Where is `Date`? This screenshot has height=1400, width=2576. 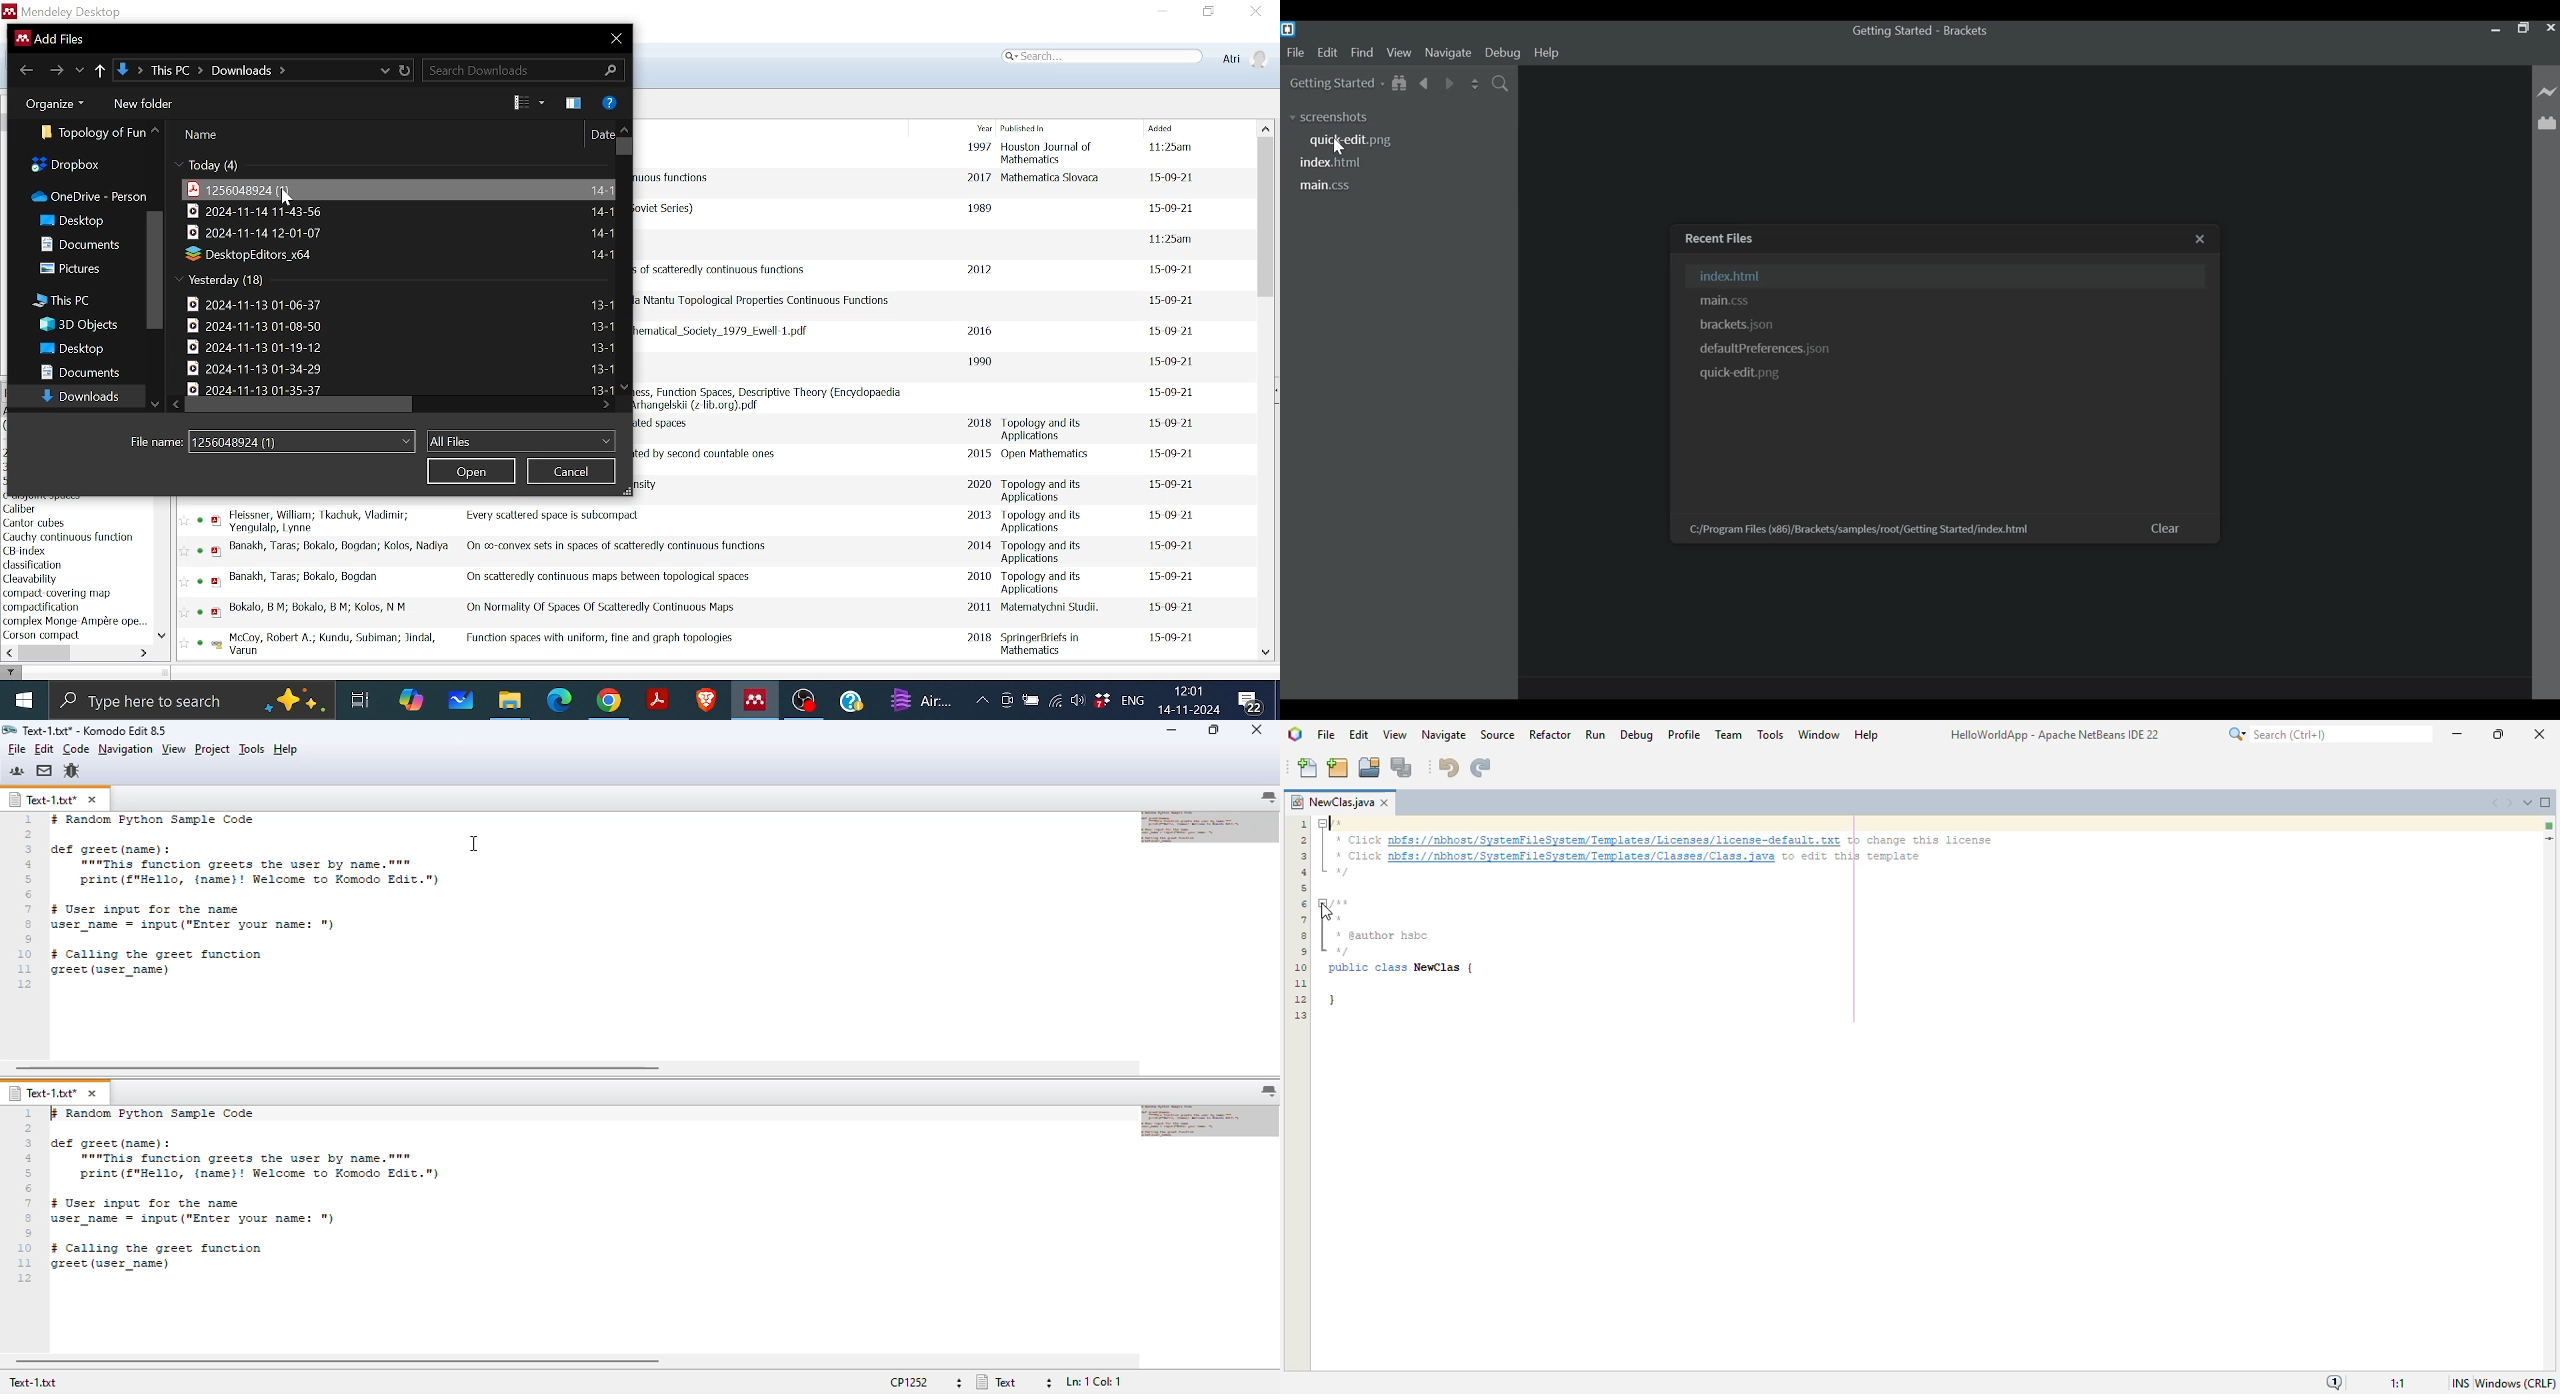
Date is located at coordinates (600, 388).